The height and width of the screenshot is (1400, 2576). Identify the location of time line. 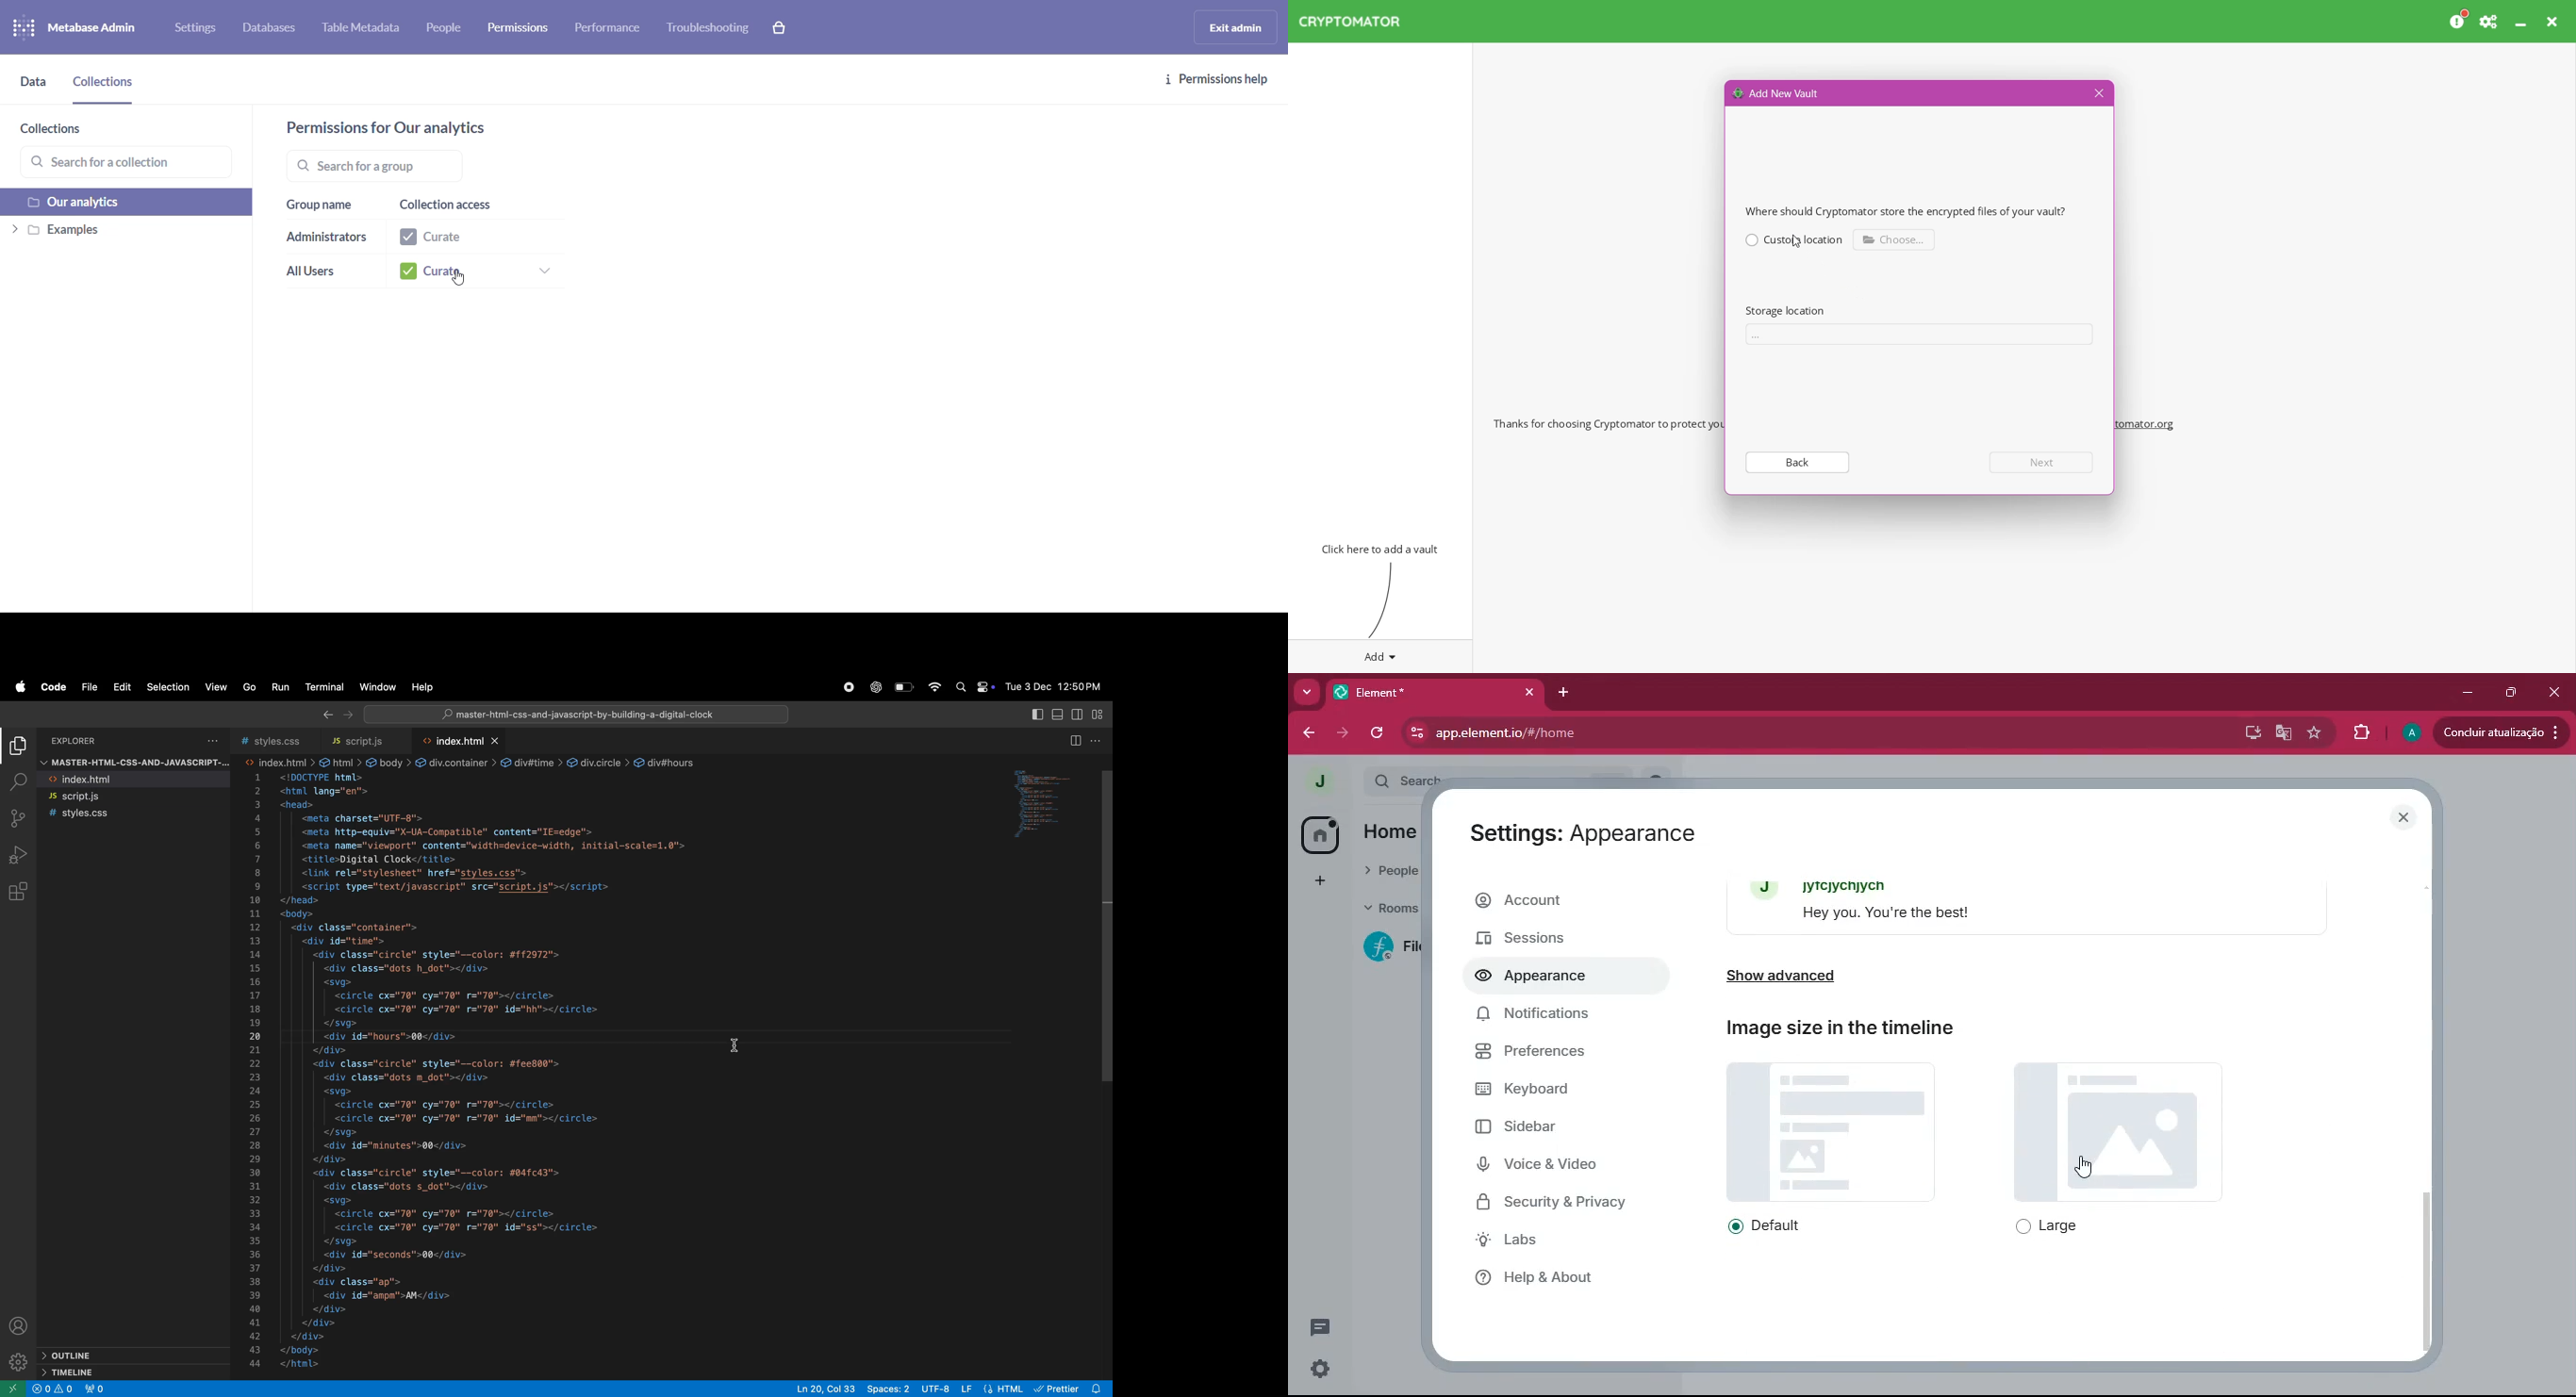
(116, 1372).